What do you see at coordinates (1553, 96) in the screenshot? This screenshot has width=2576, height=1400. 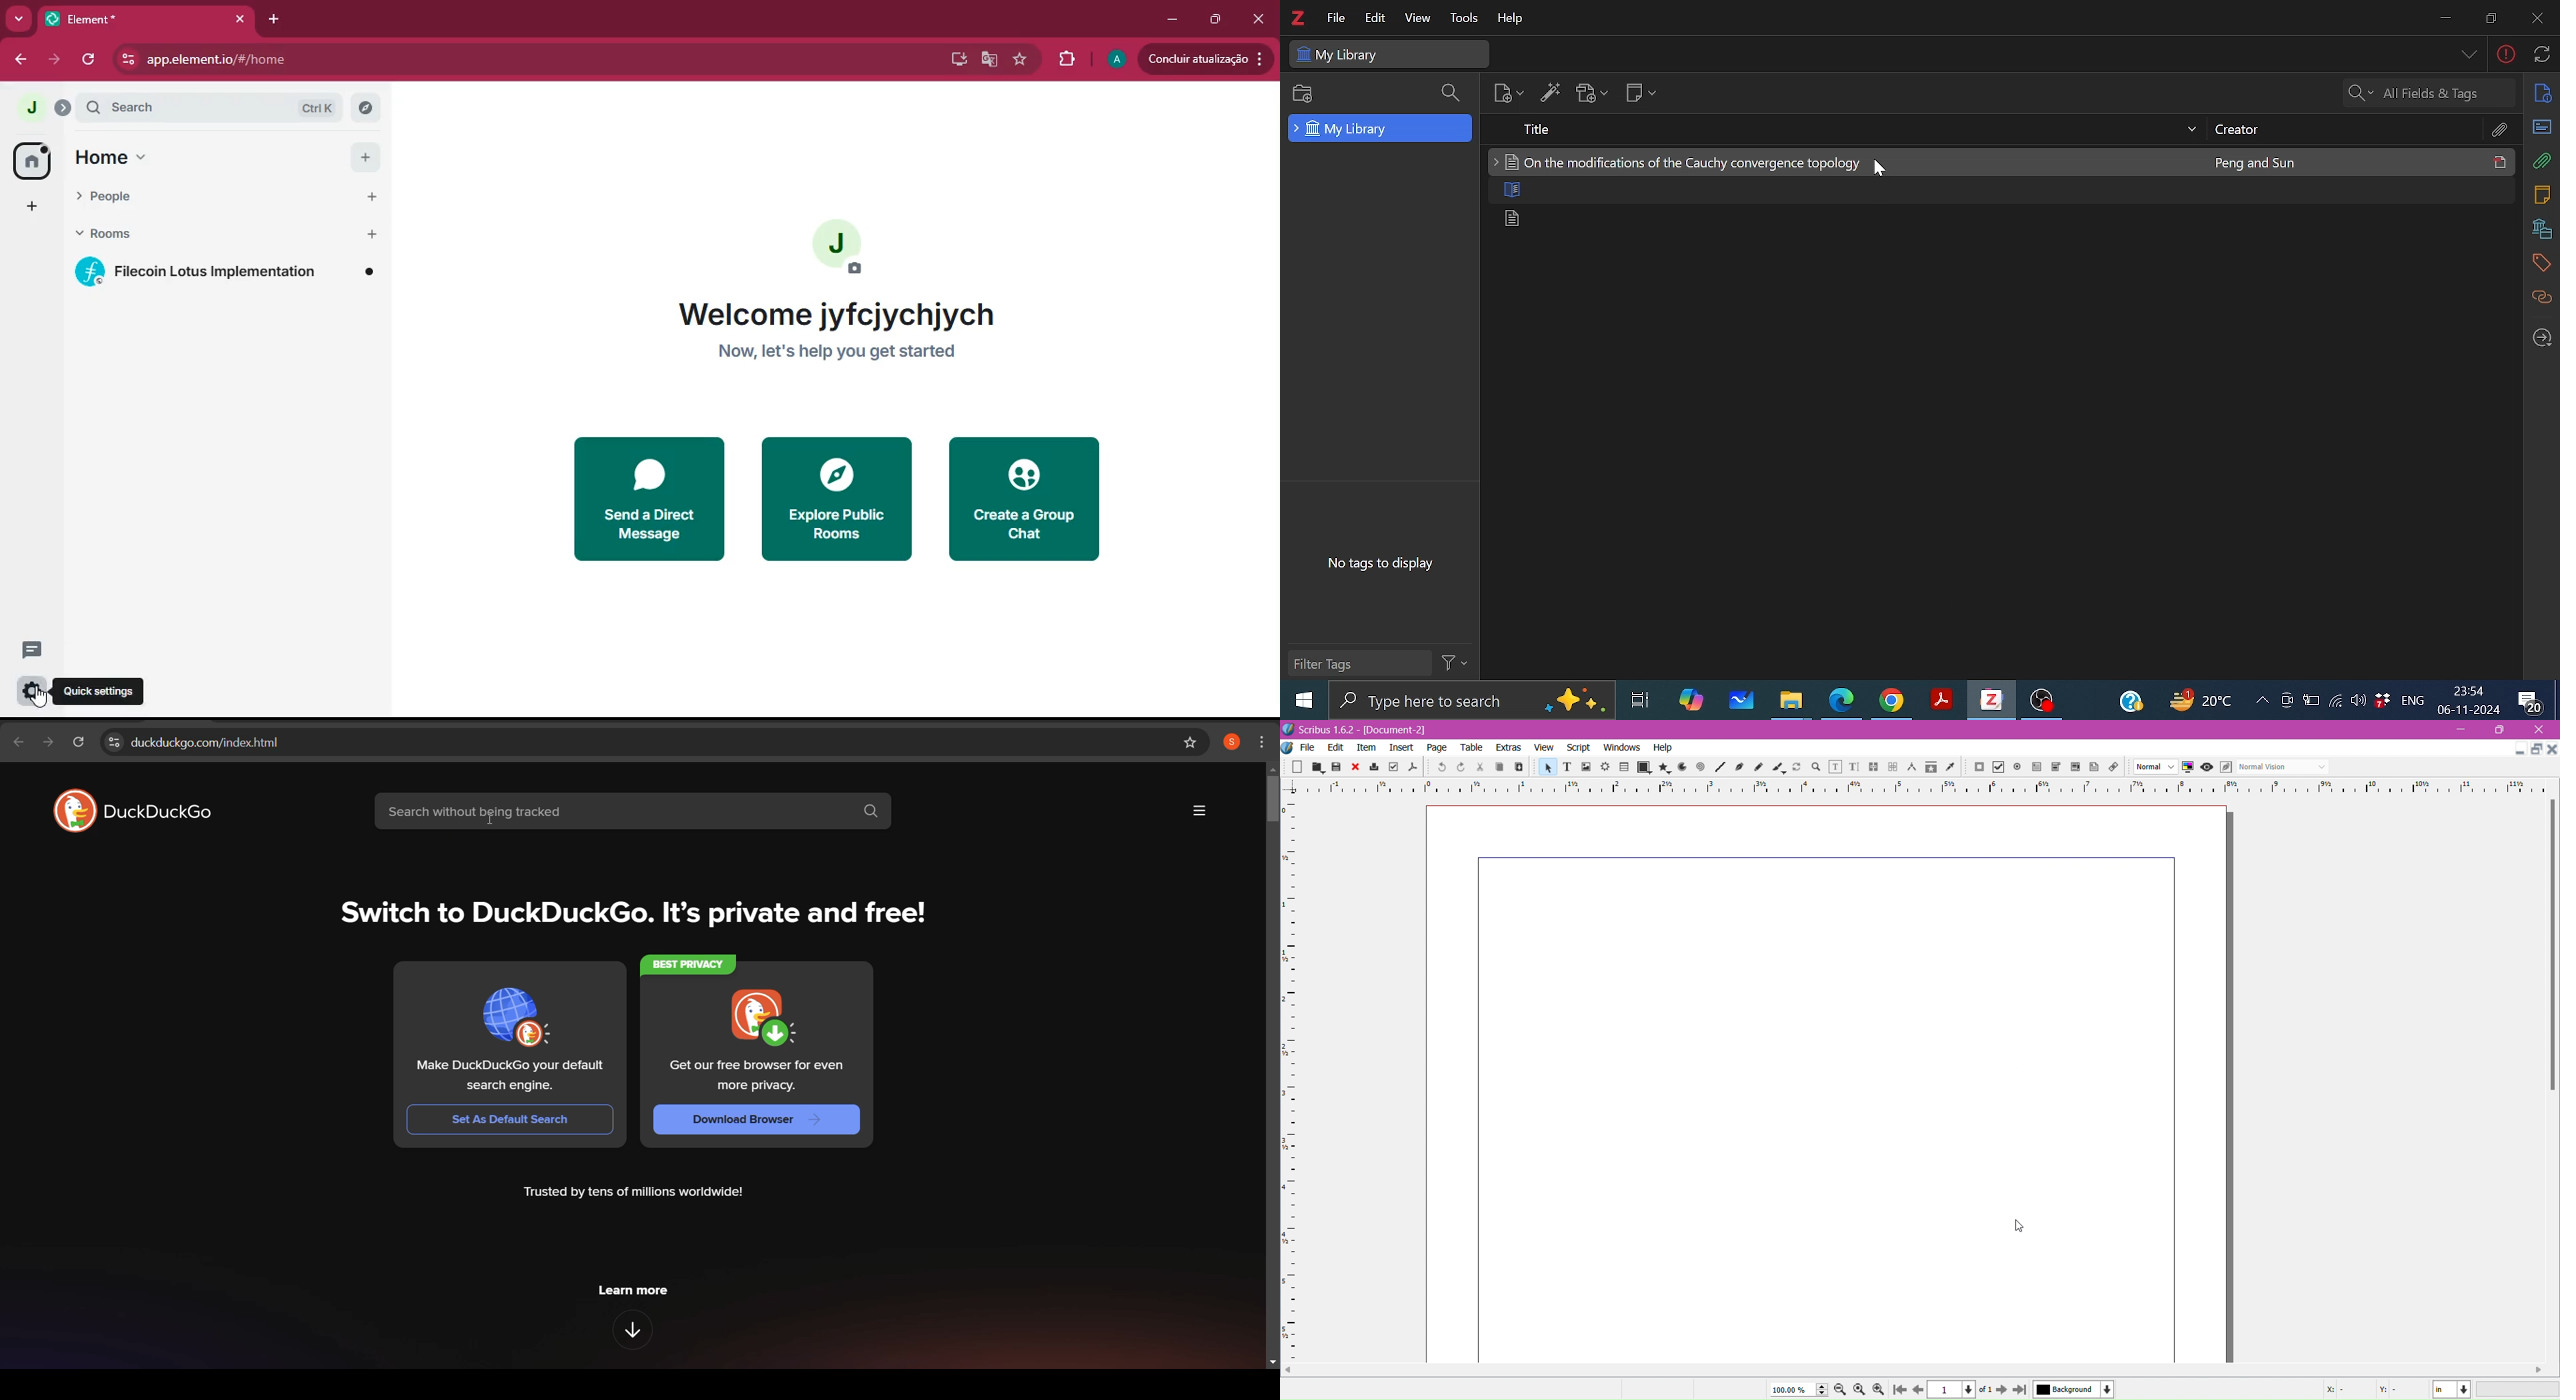 I see `Add items` at bounding box center [1553, 96].